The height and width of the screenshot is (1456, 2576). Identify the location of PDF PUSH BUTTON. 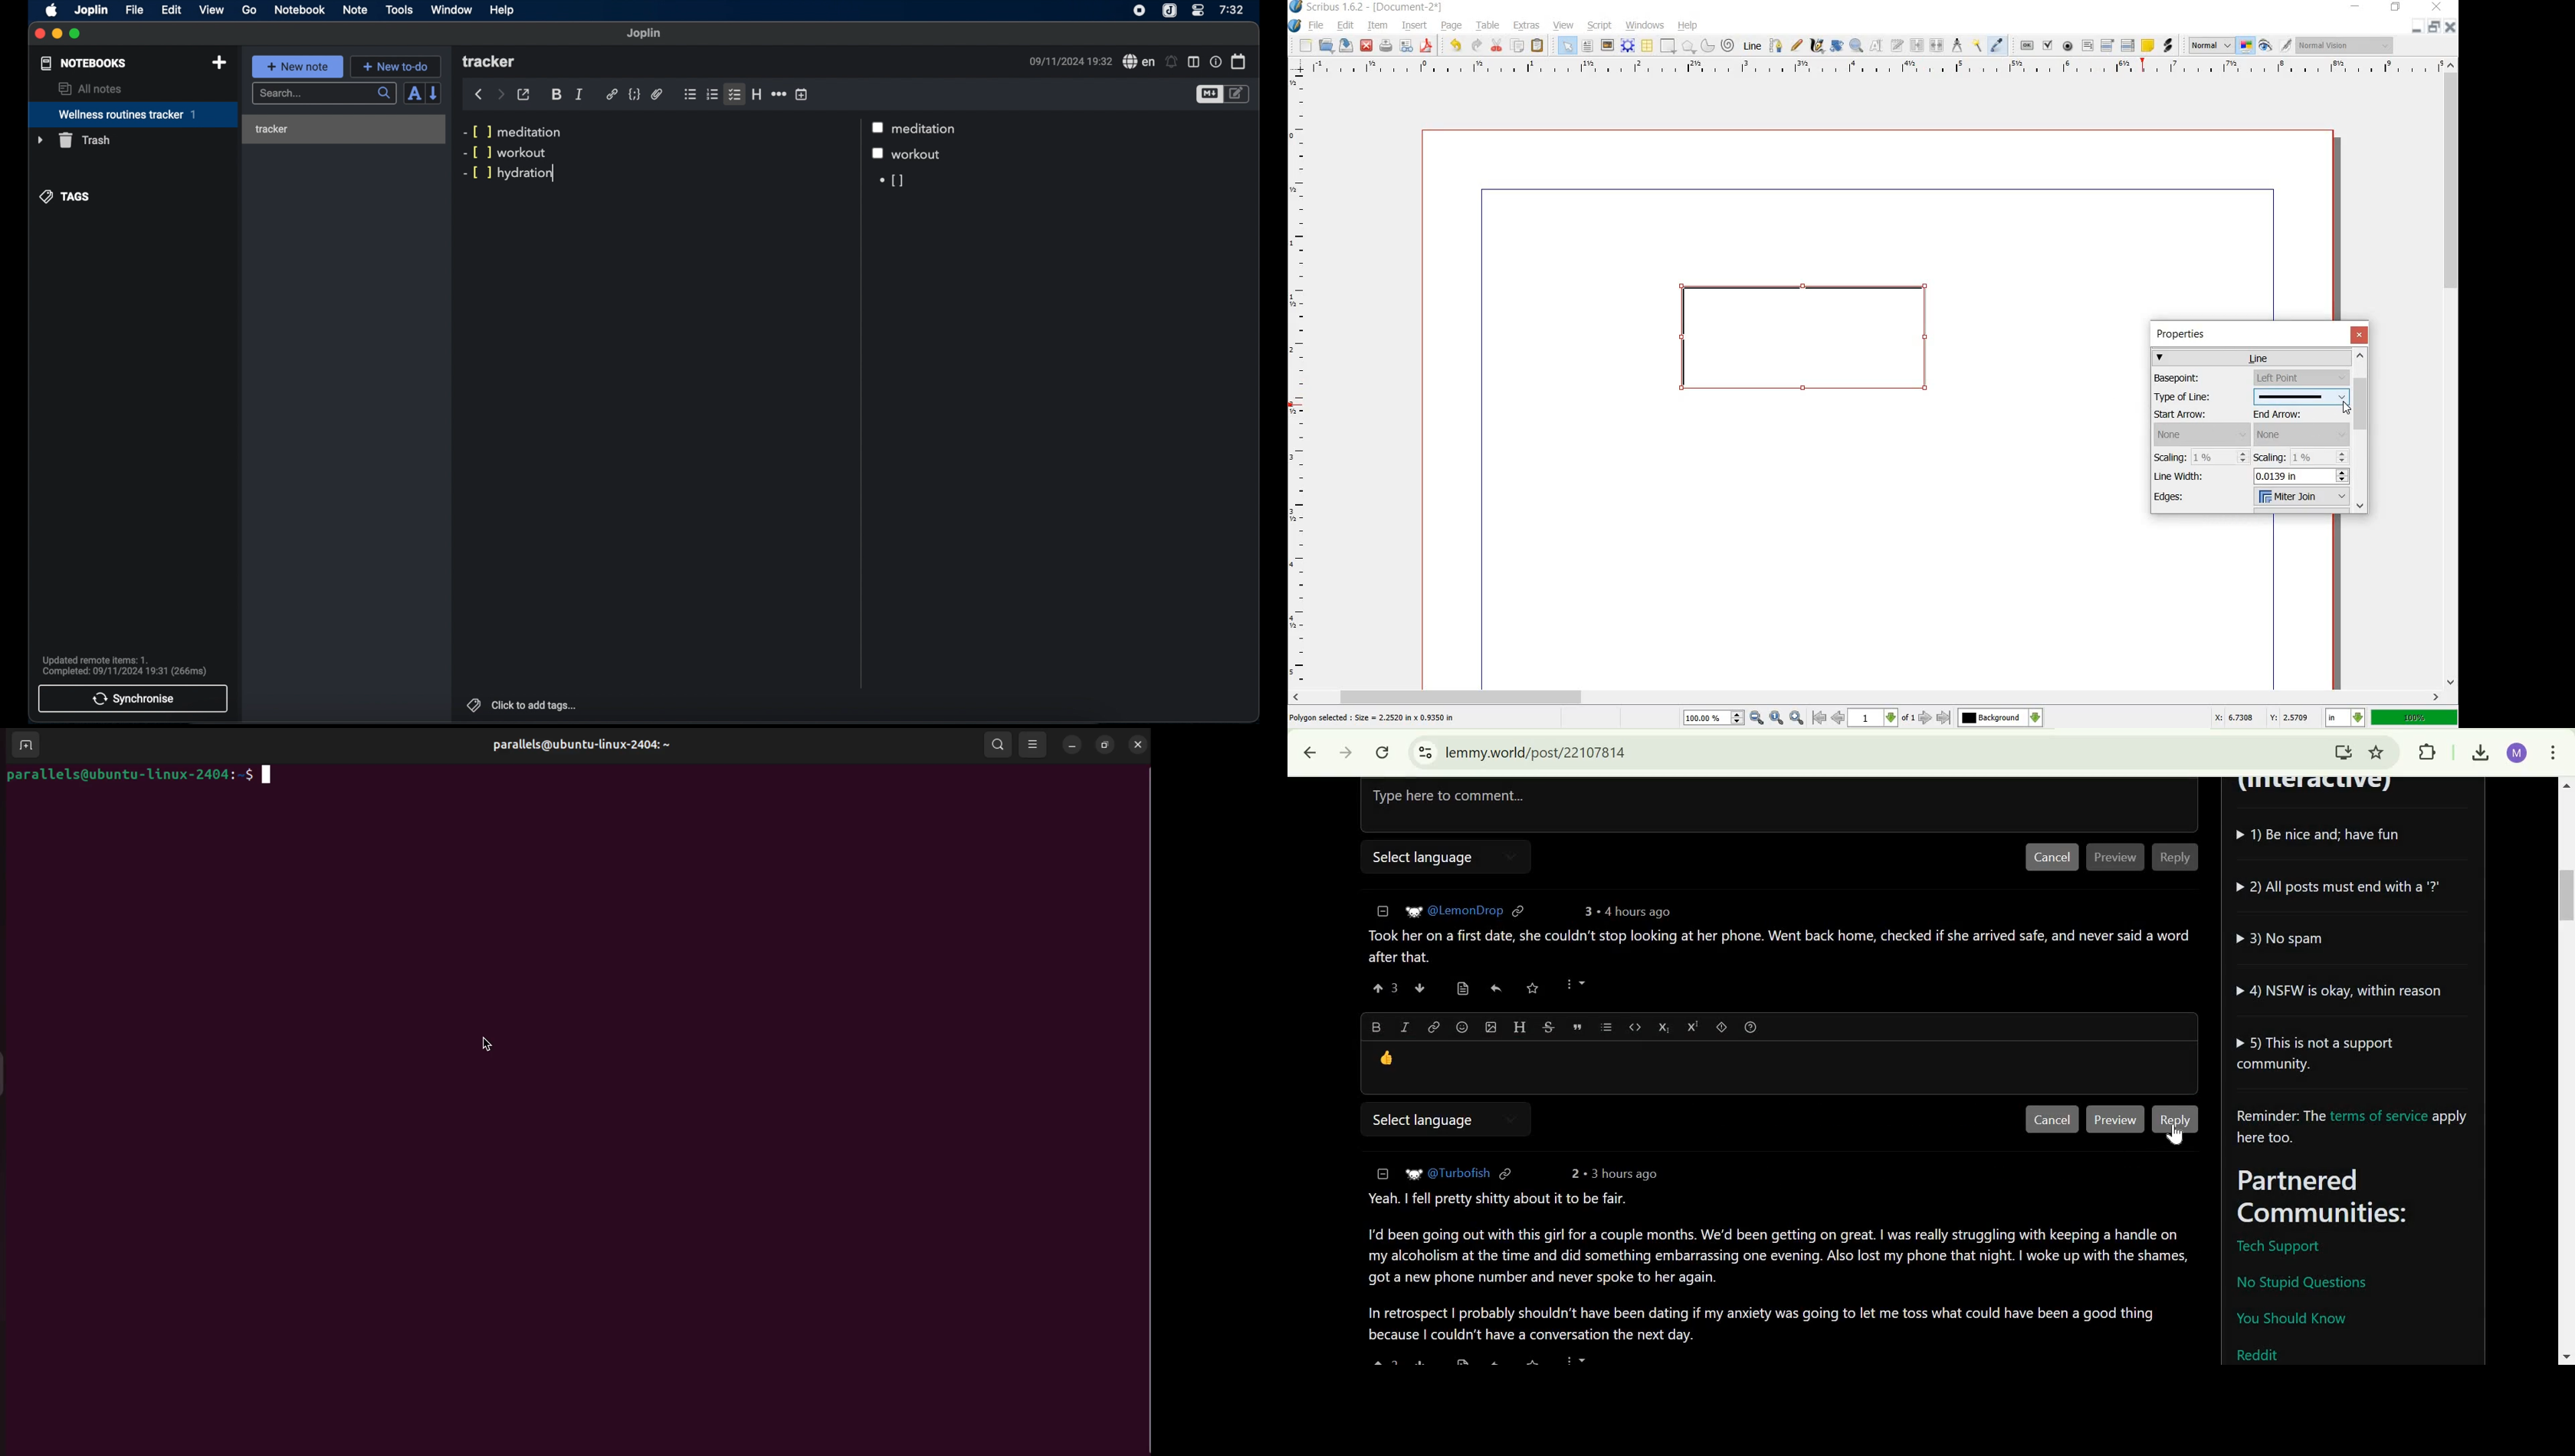
(2025, 45).